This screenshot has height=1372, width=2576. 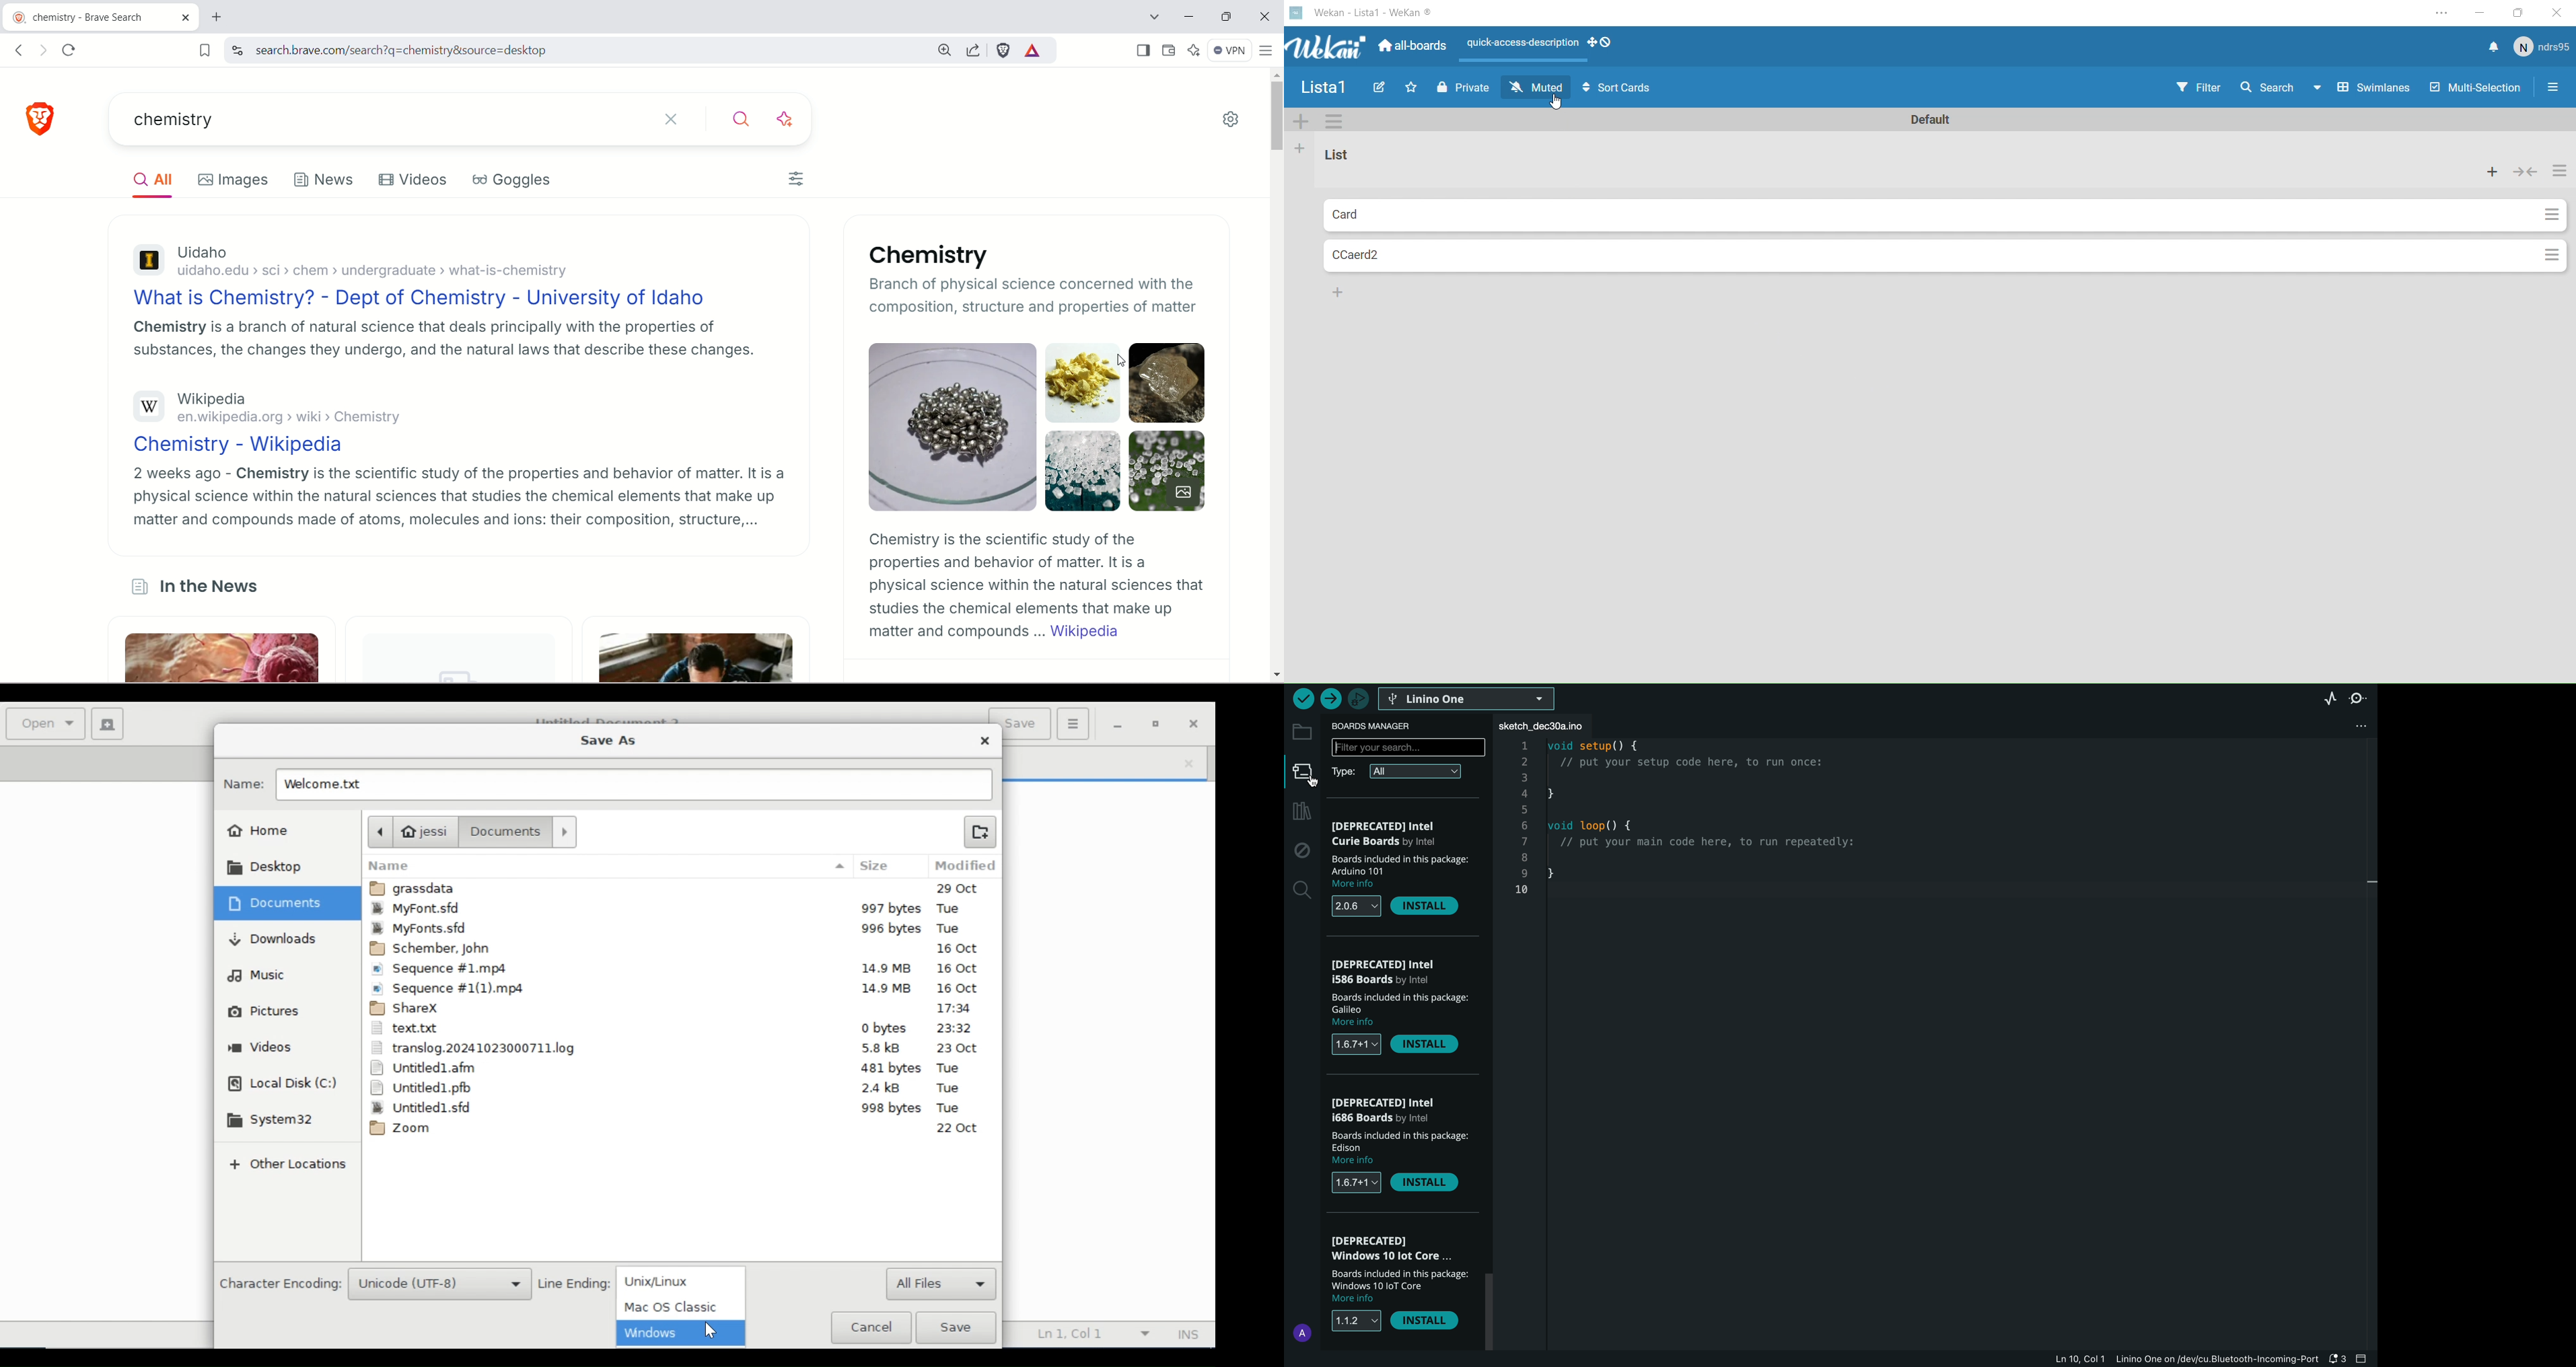 I want to click on Document, so click(x=506, y=832).